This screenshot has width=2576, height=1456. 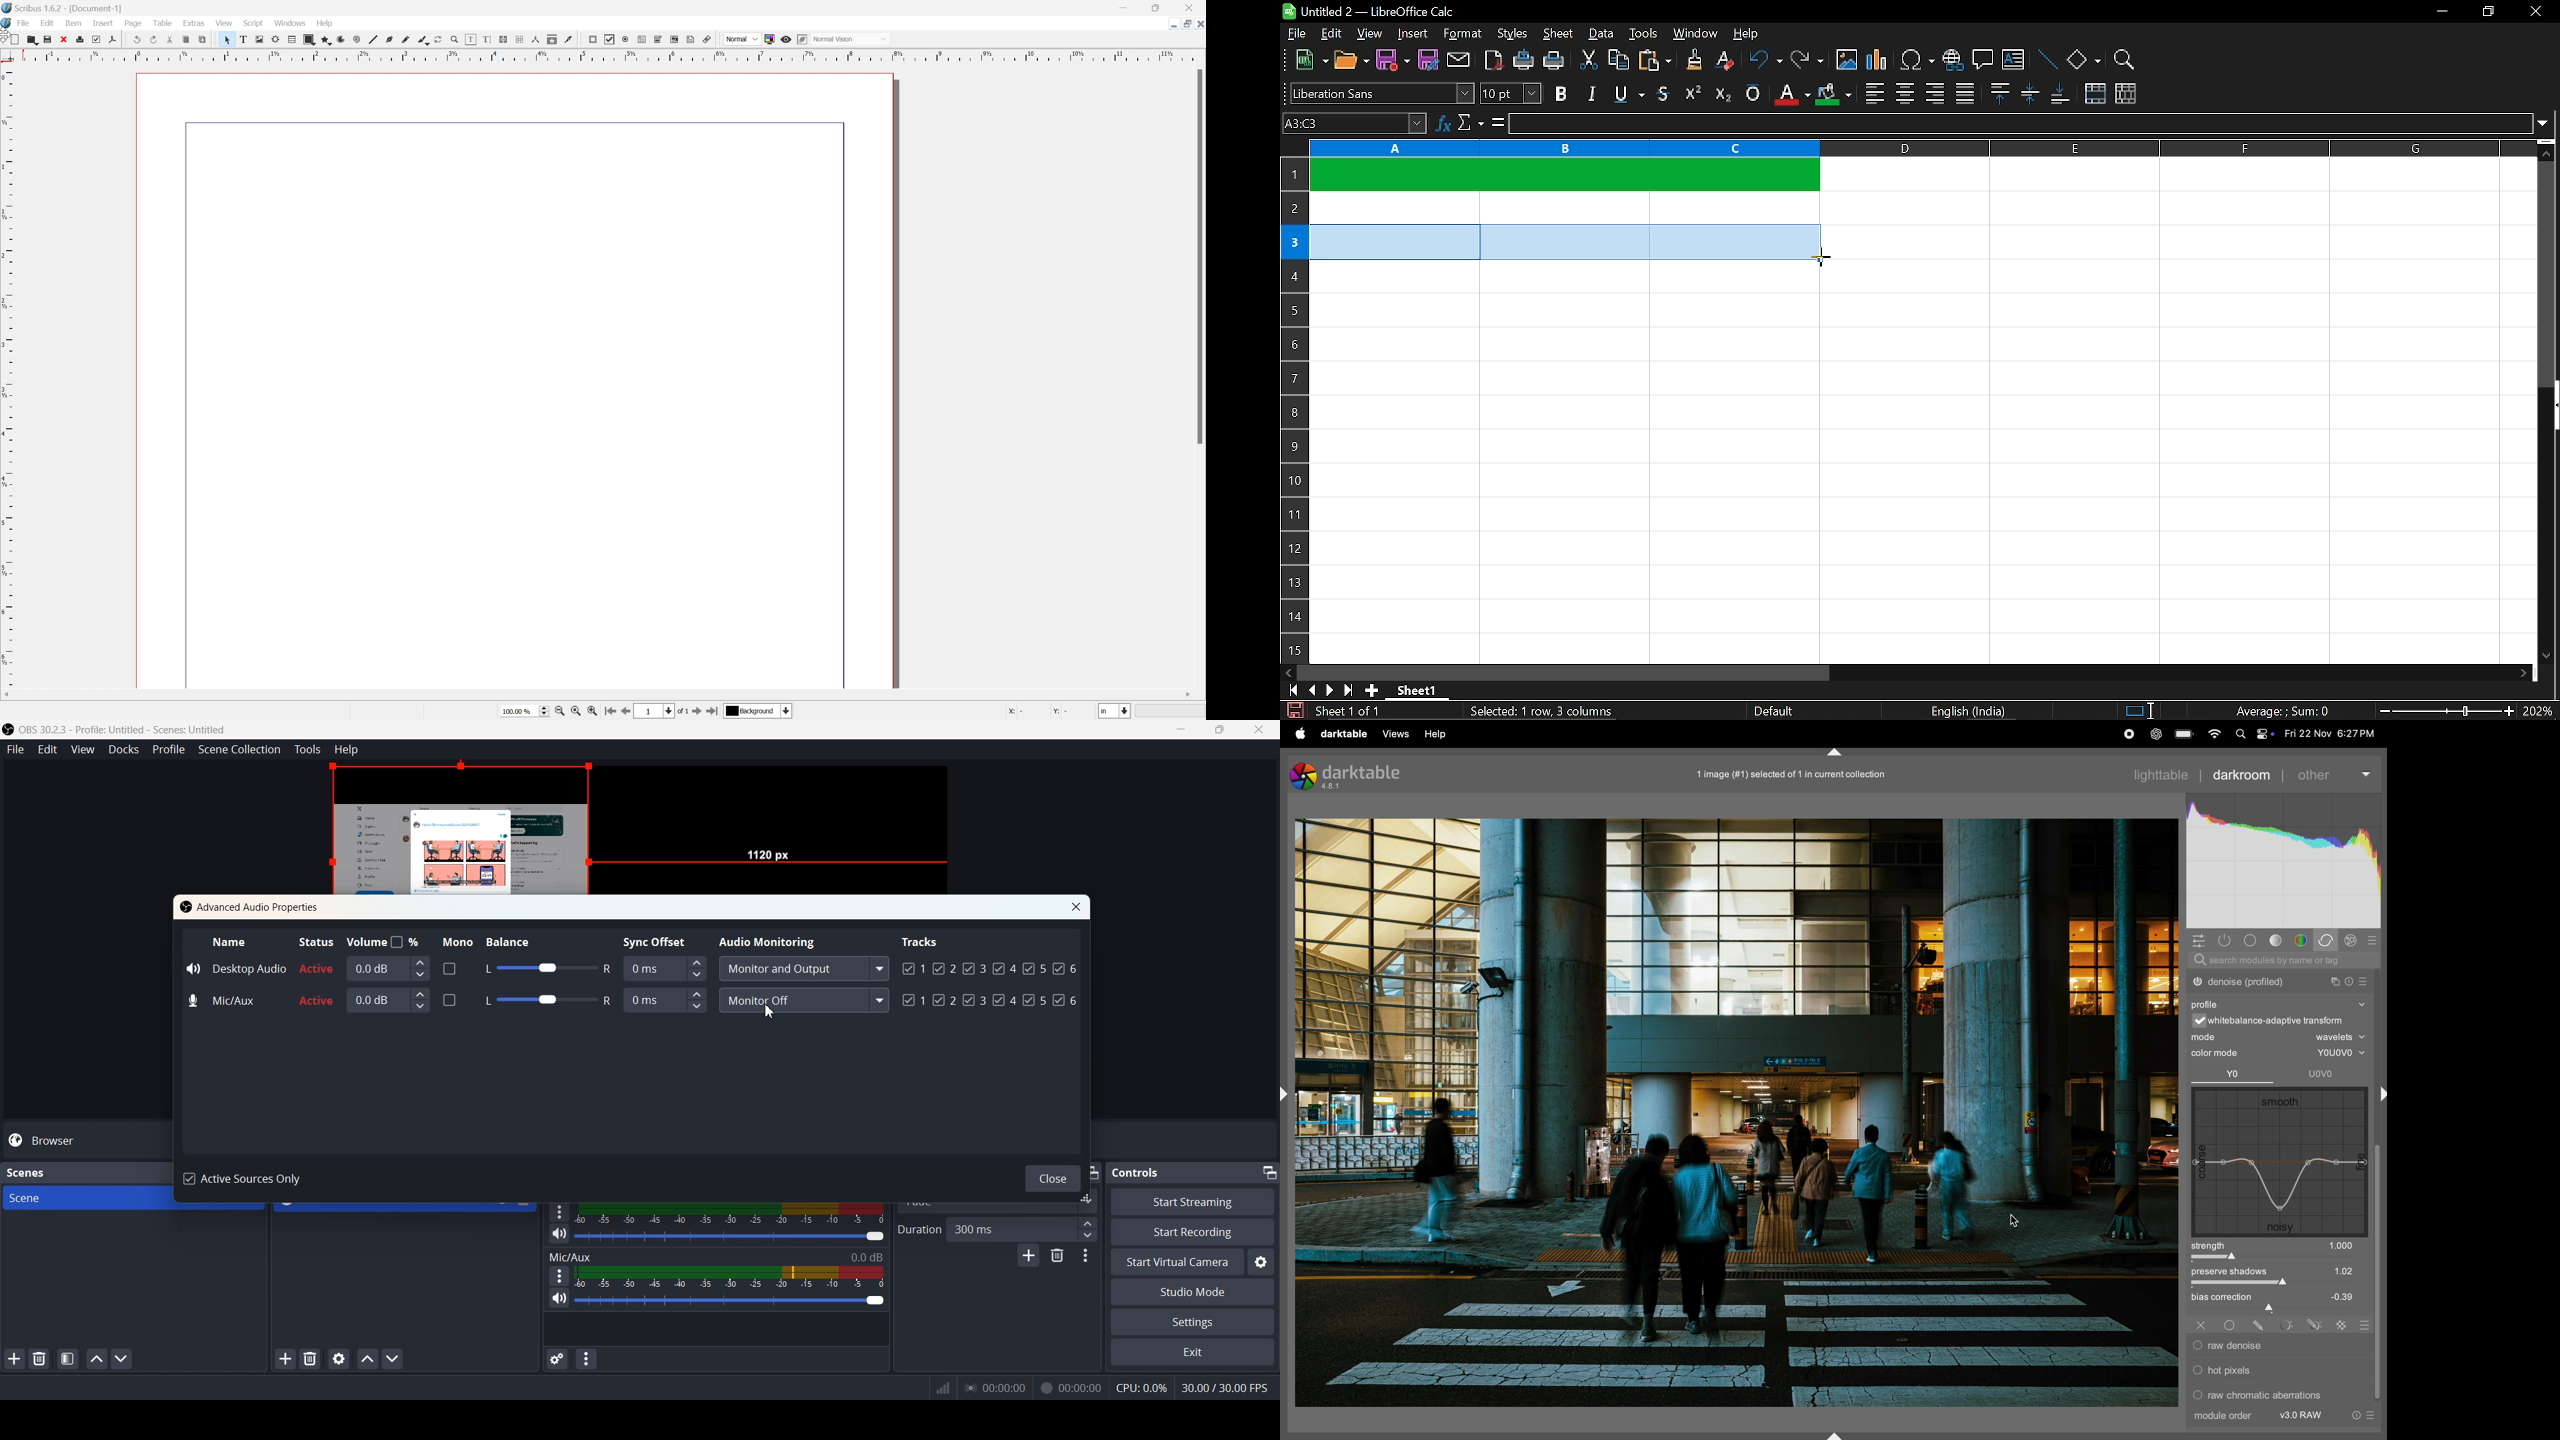 What do you see at coordinates (1439, 735) in the screenshot?
I see `help` at bounding box center [1439, 735].